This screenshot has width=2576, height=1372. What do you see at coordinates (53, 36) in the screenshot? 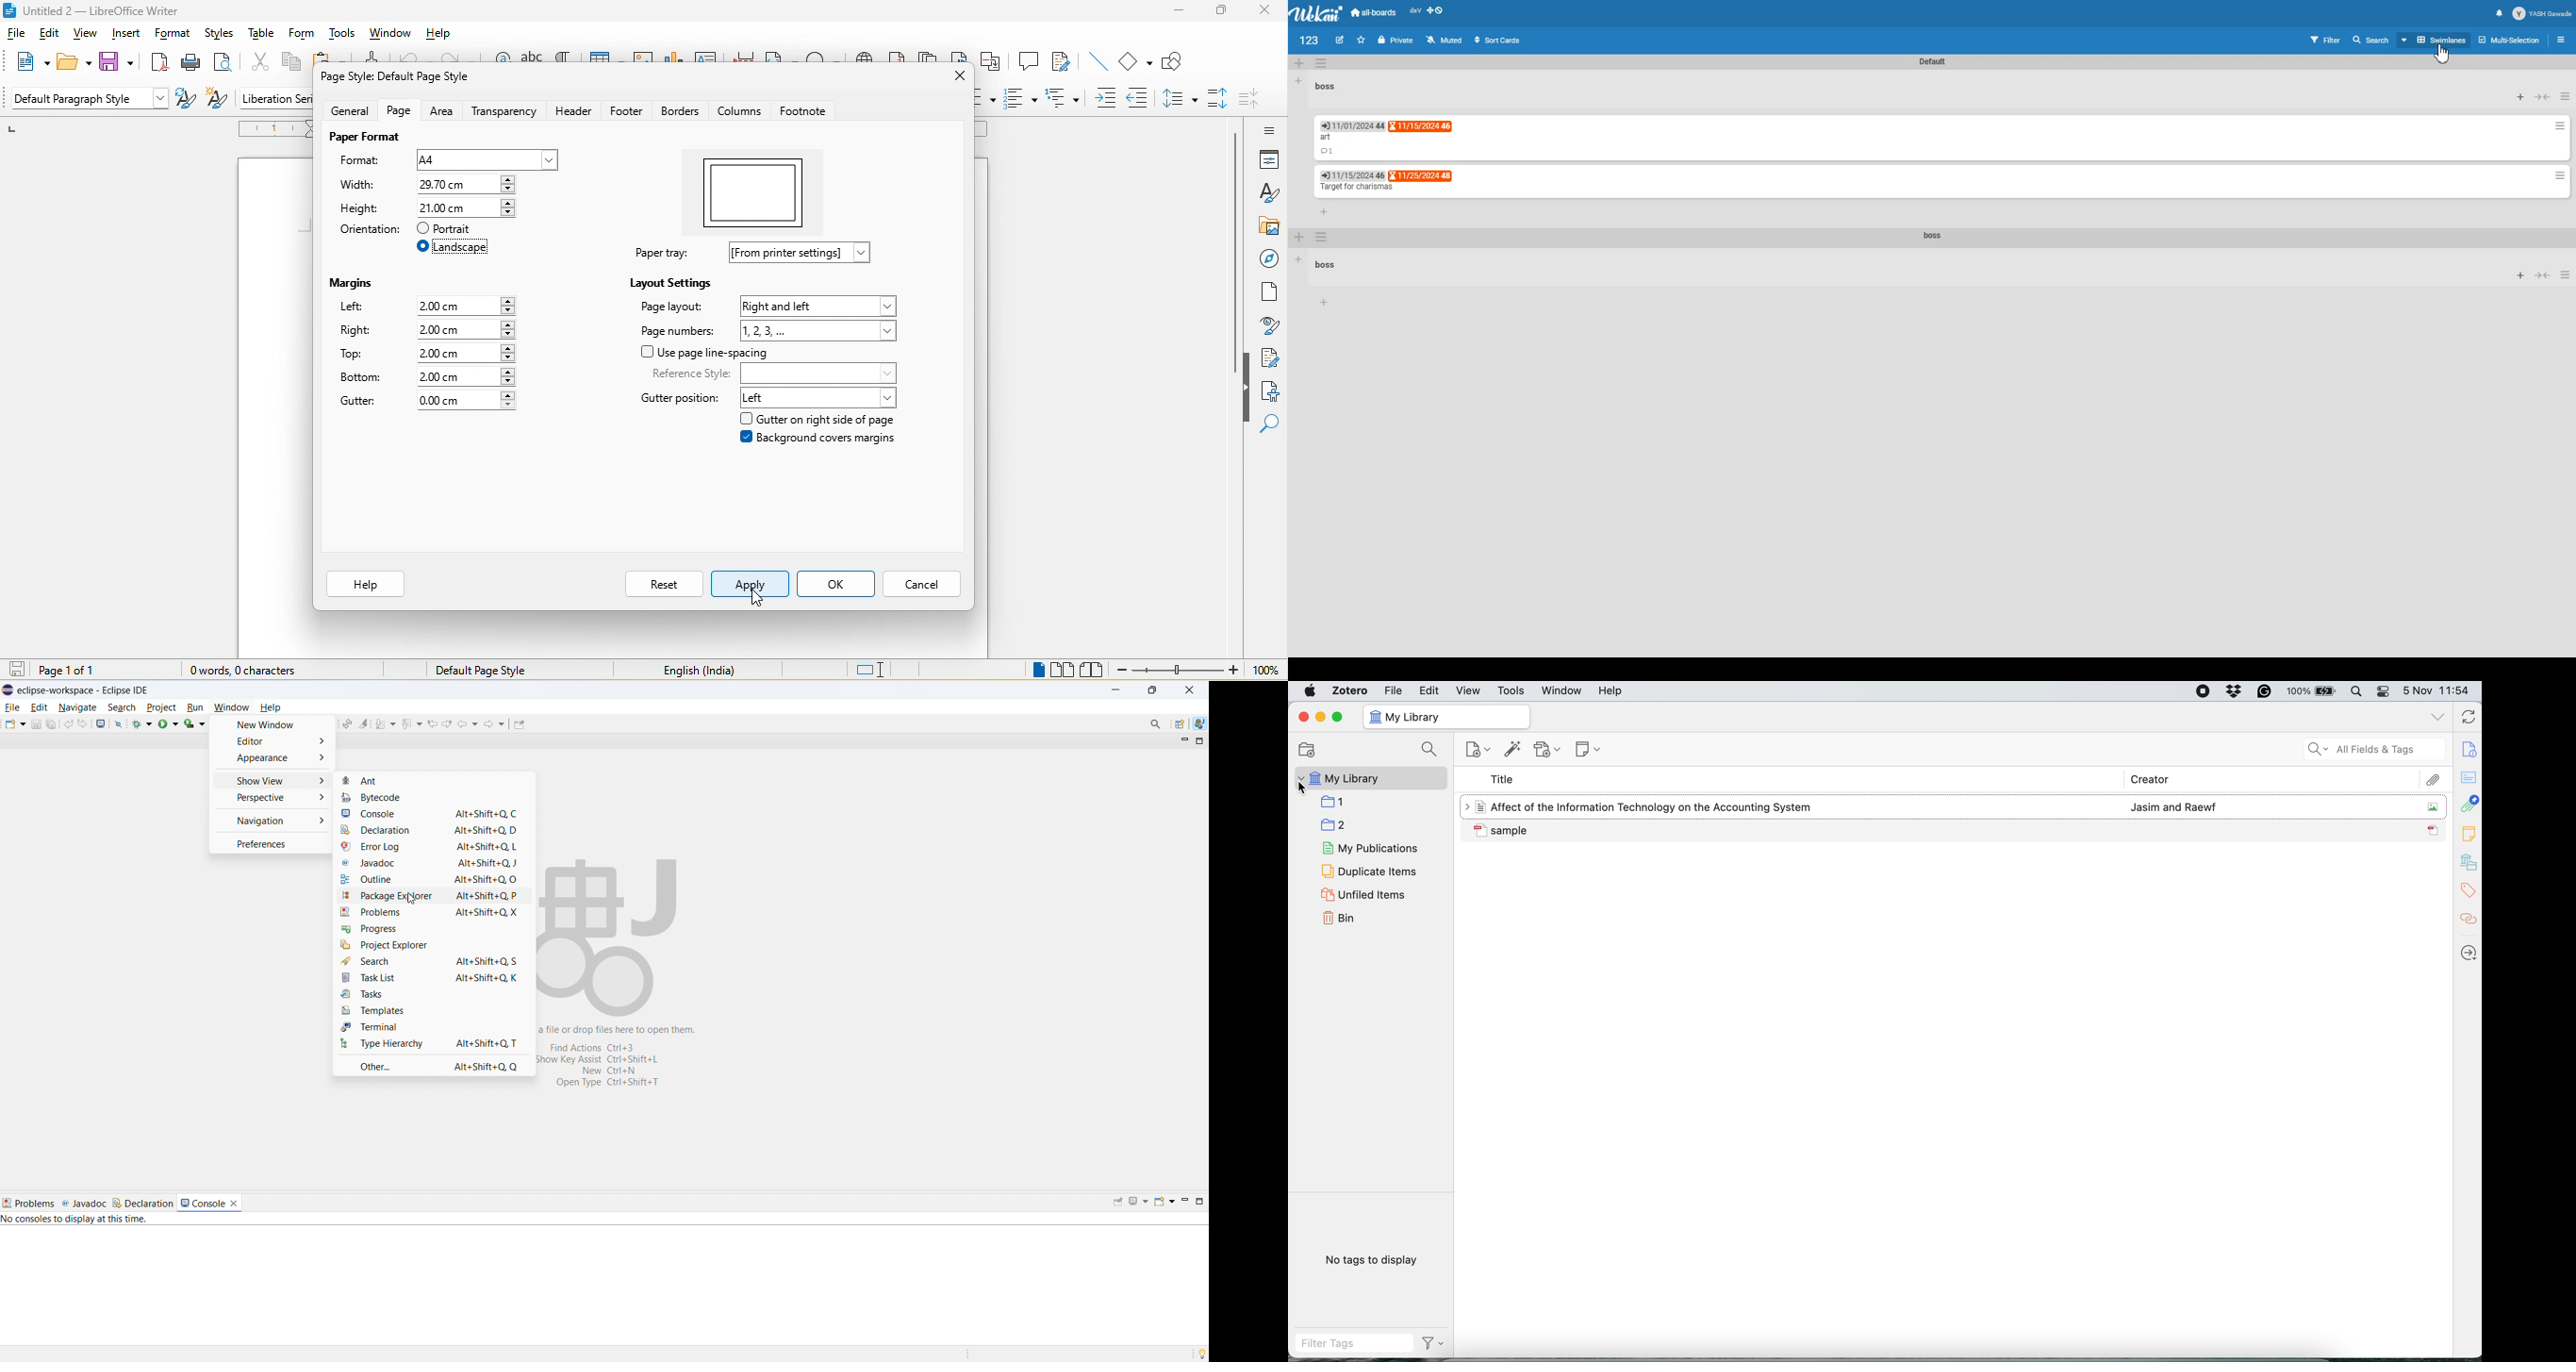
I see `edit` at bounding box center [53, 36].